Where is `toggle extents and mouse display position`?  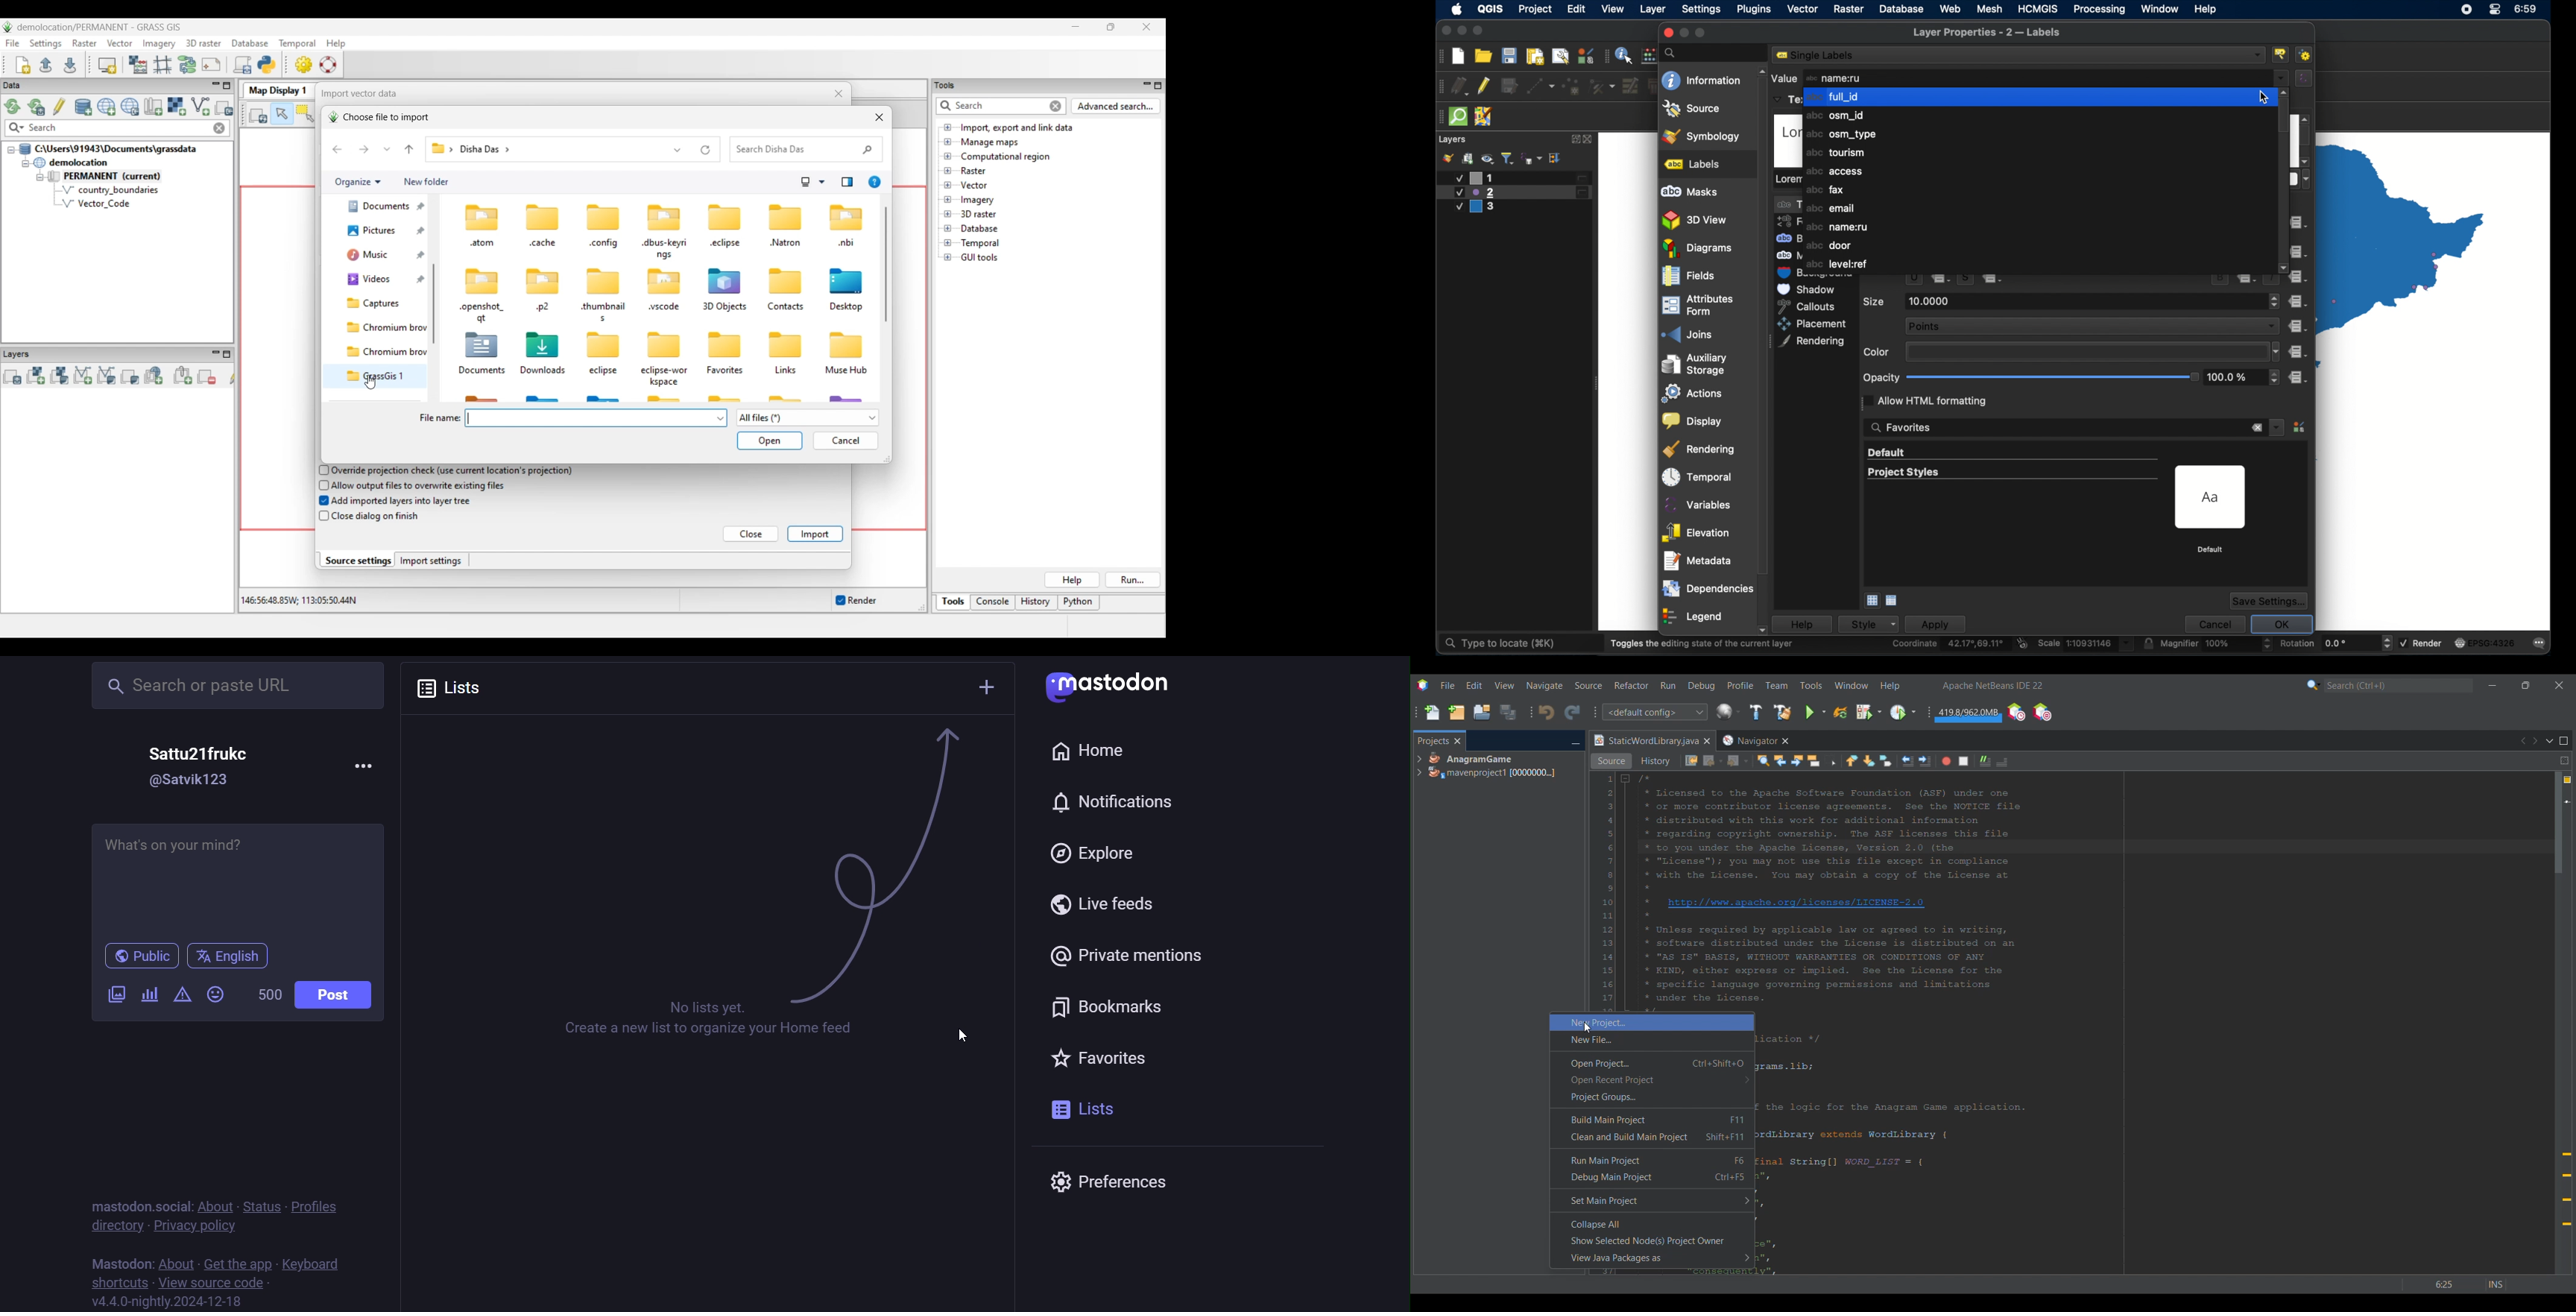
toggle extents and mouse display position is located at coordinates (2023, 643).